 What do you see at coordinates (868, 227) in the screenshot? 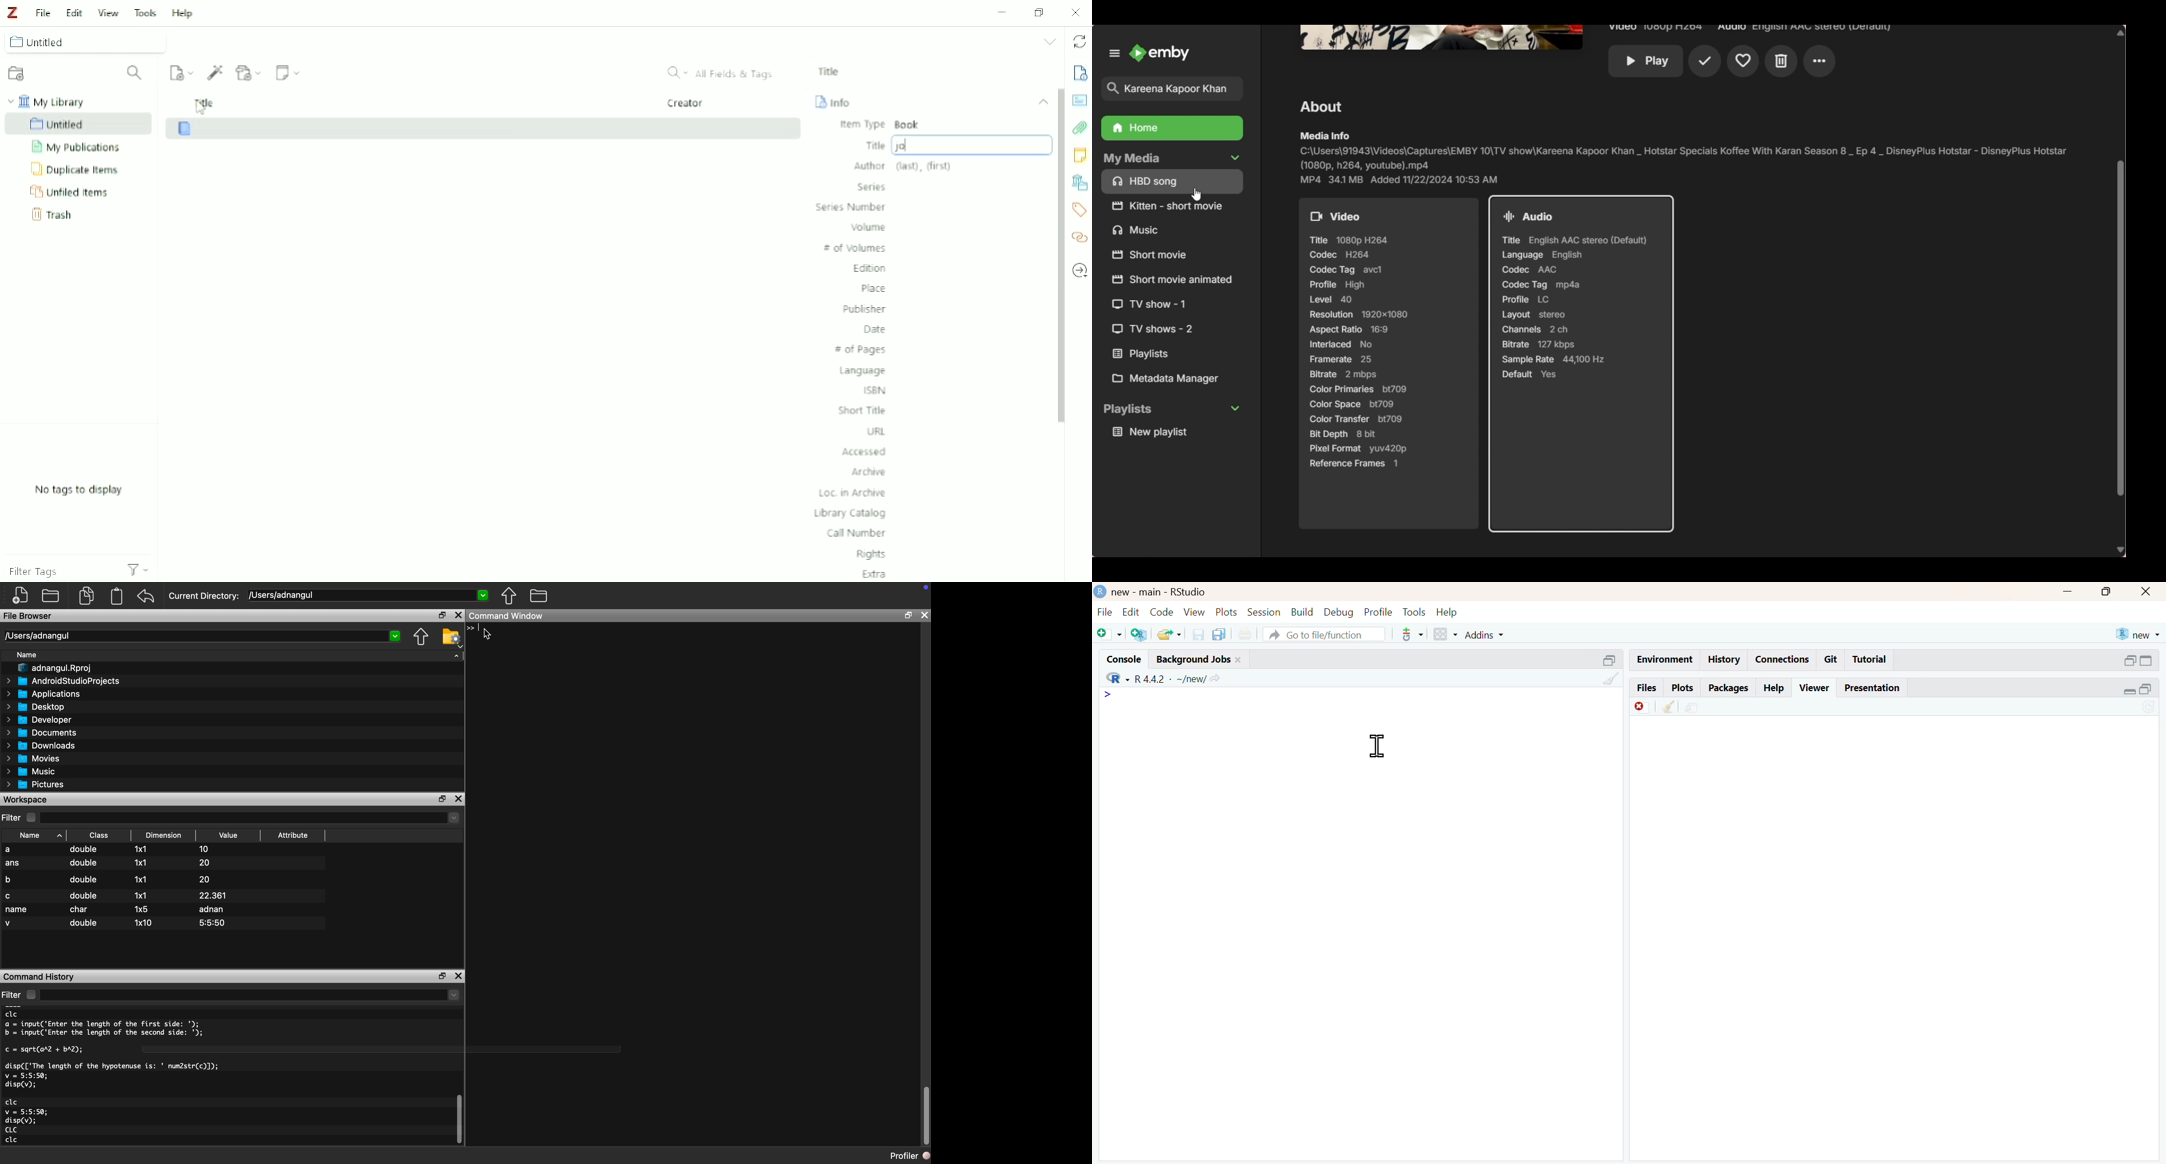
I see `Volume` at bounding box center [868, 227].